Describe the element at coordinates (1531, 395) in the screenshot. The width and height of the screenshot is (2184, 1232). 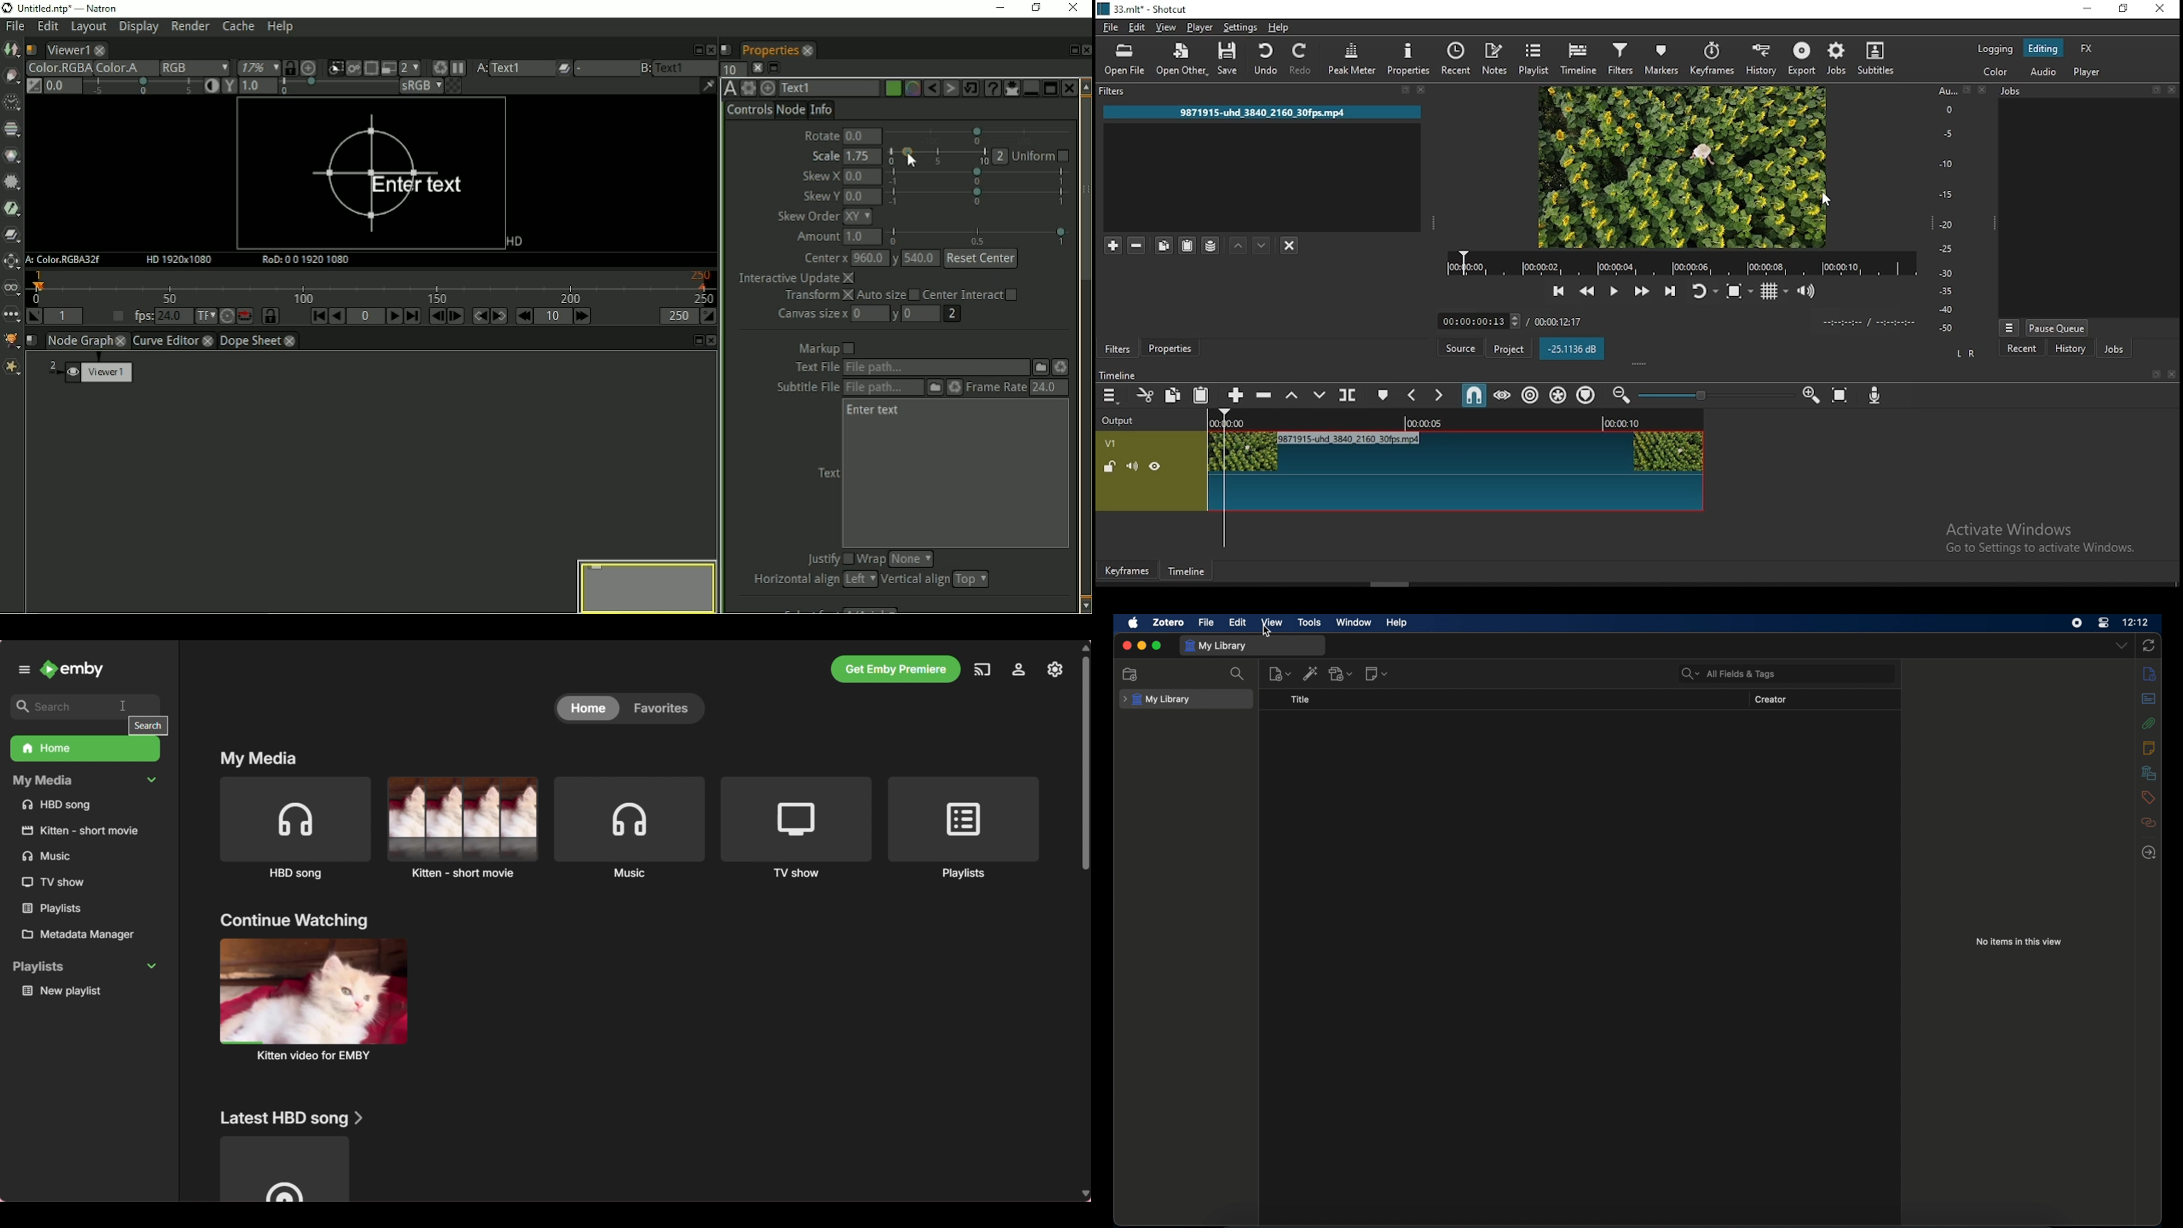
I see `ripple` at that location.